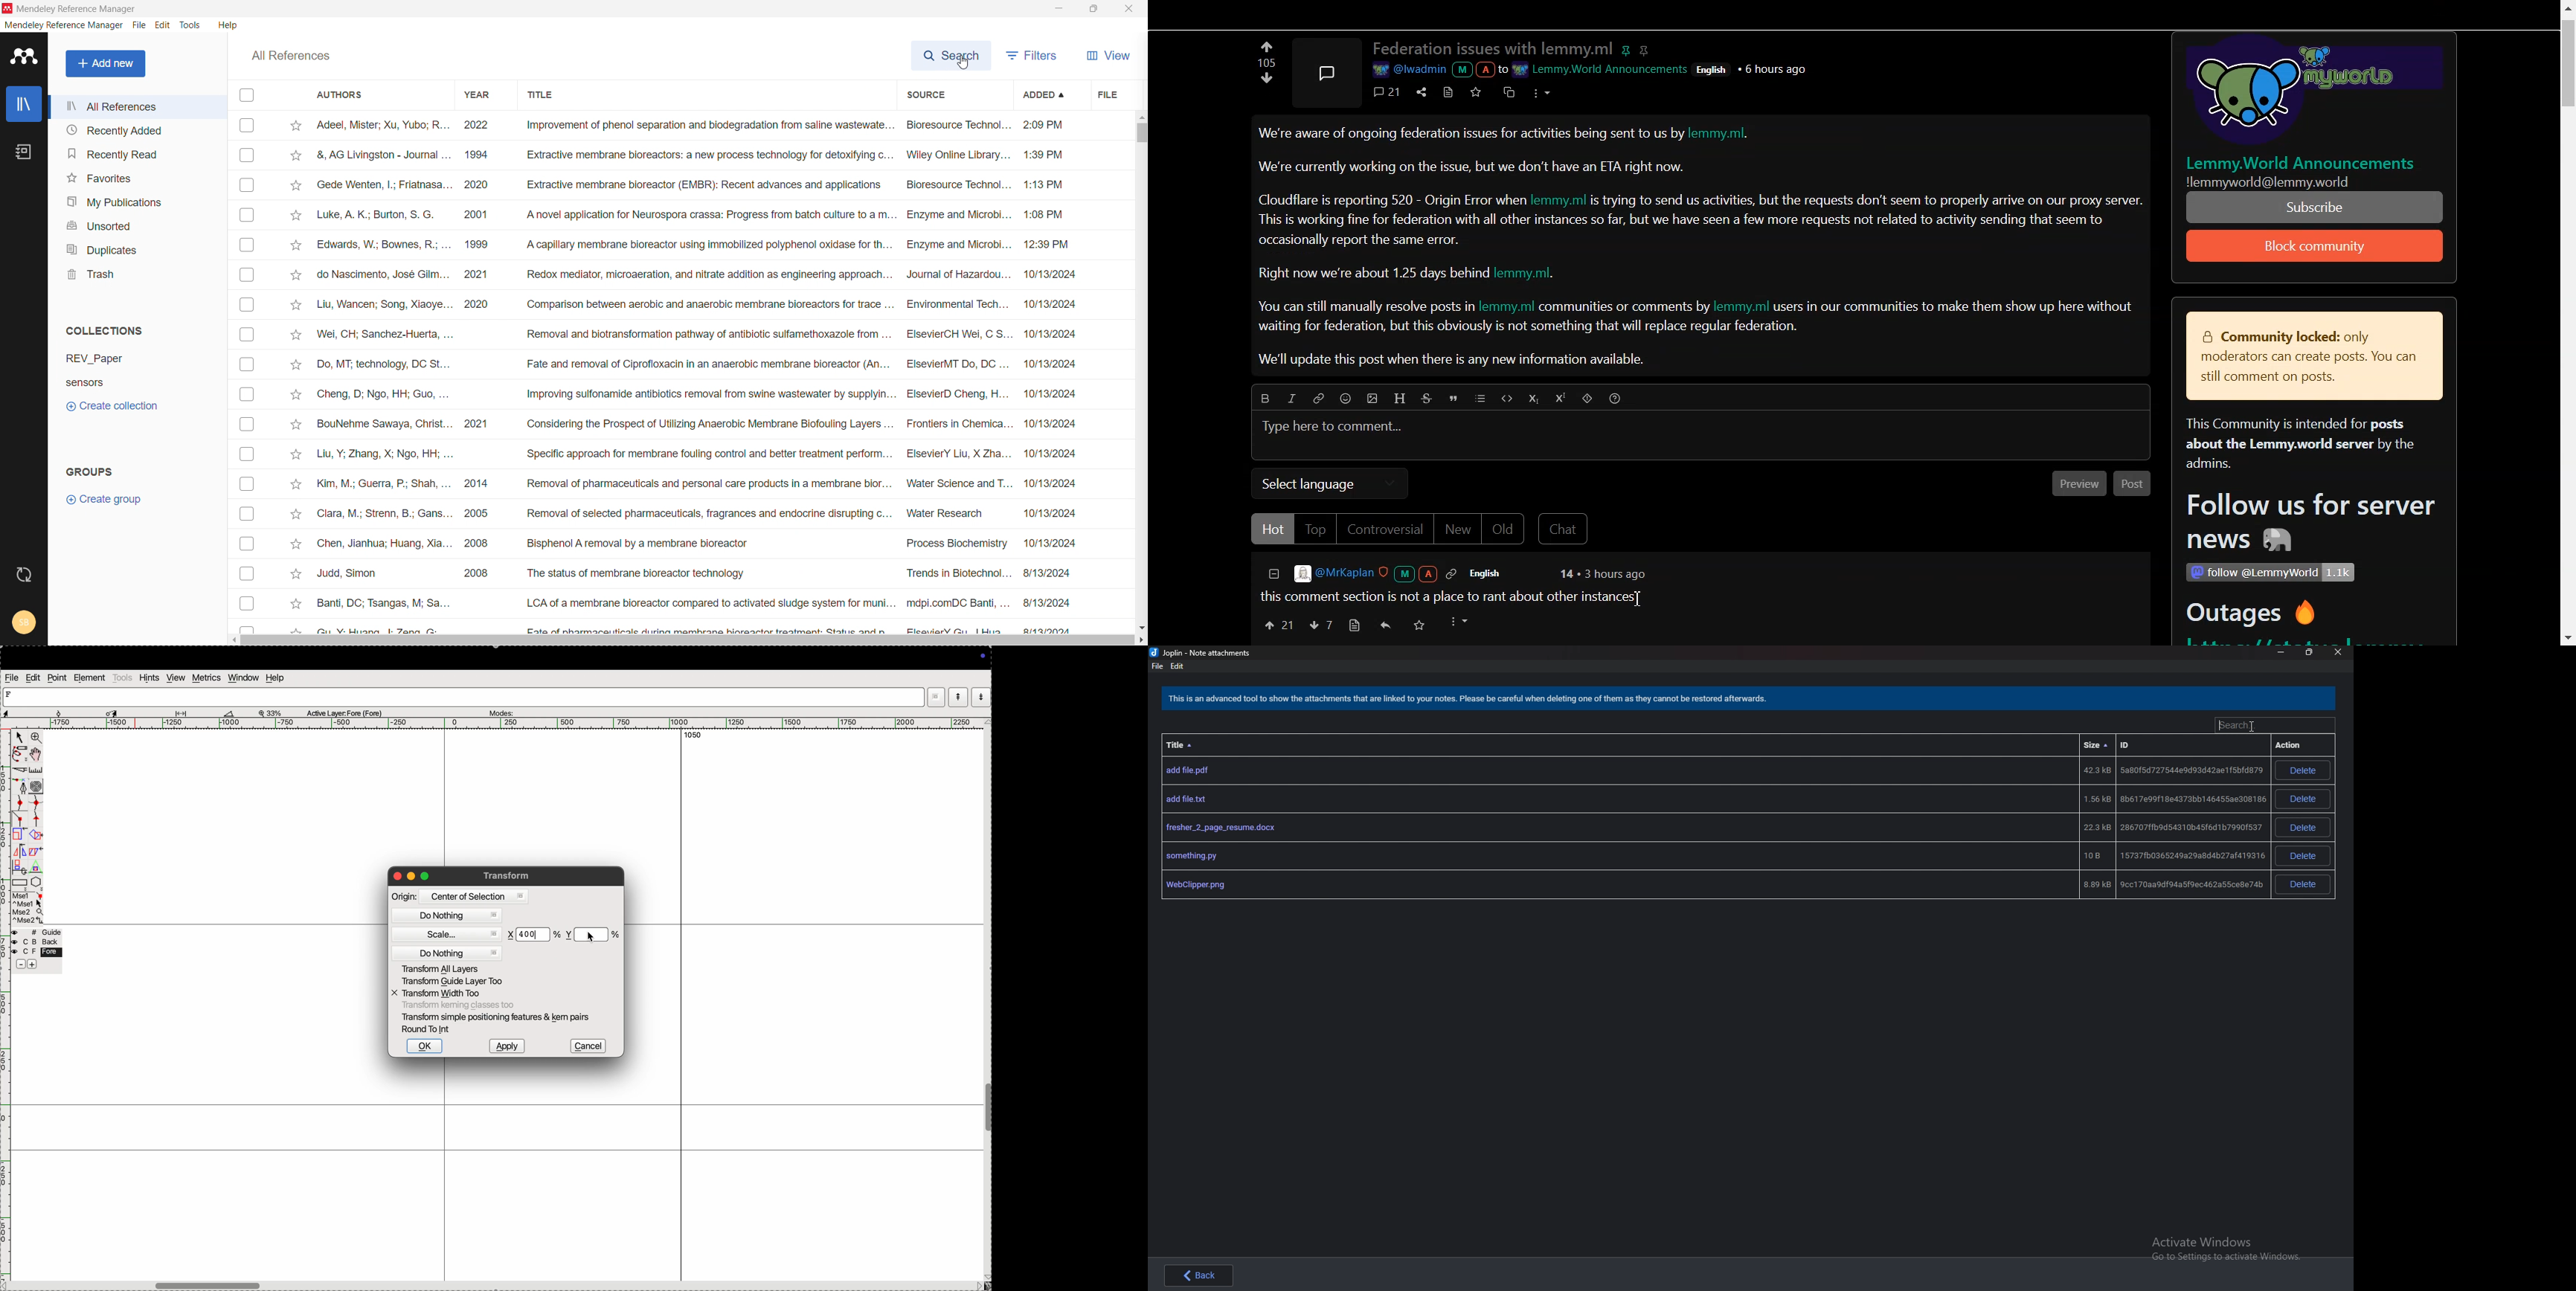 This screenshot has width=2576, height=1316. I want to click on This Community is intended for posts
about the Lemmy.world server by the
admins., so click(2293, 445).